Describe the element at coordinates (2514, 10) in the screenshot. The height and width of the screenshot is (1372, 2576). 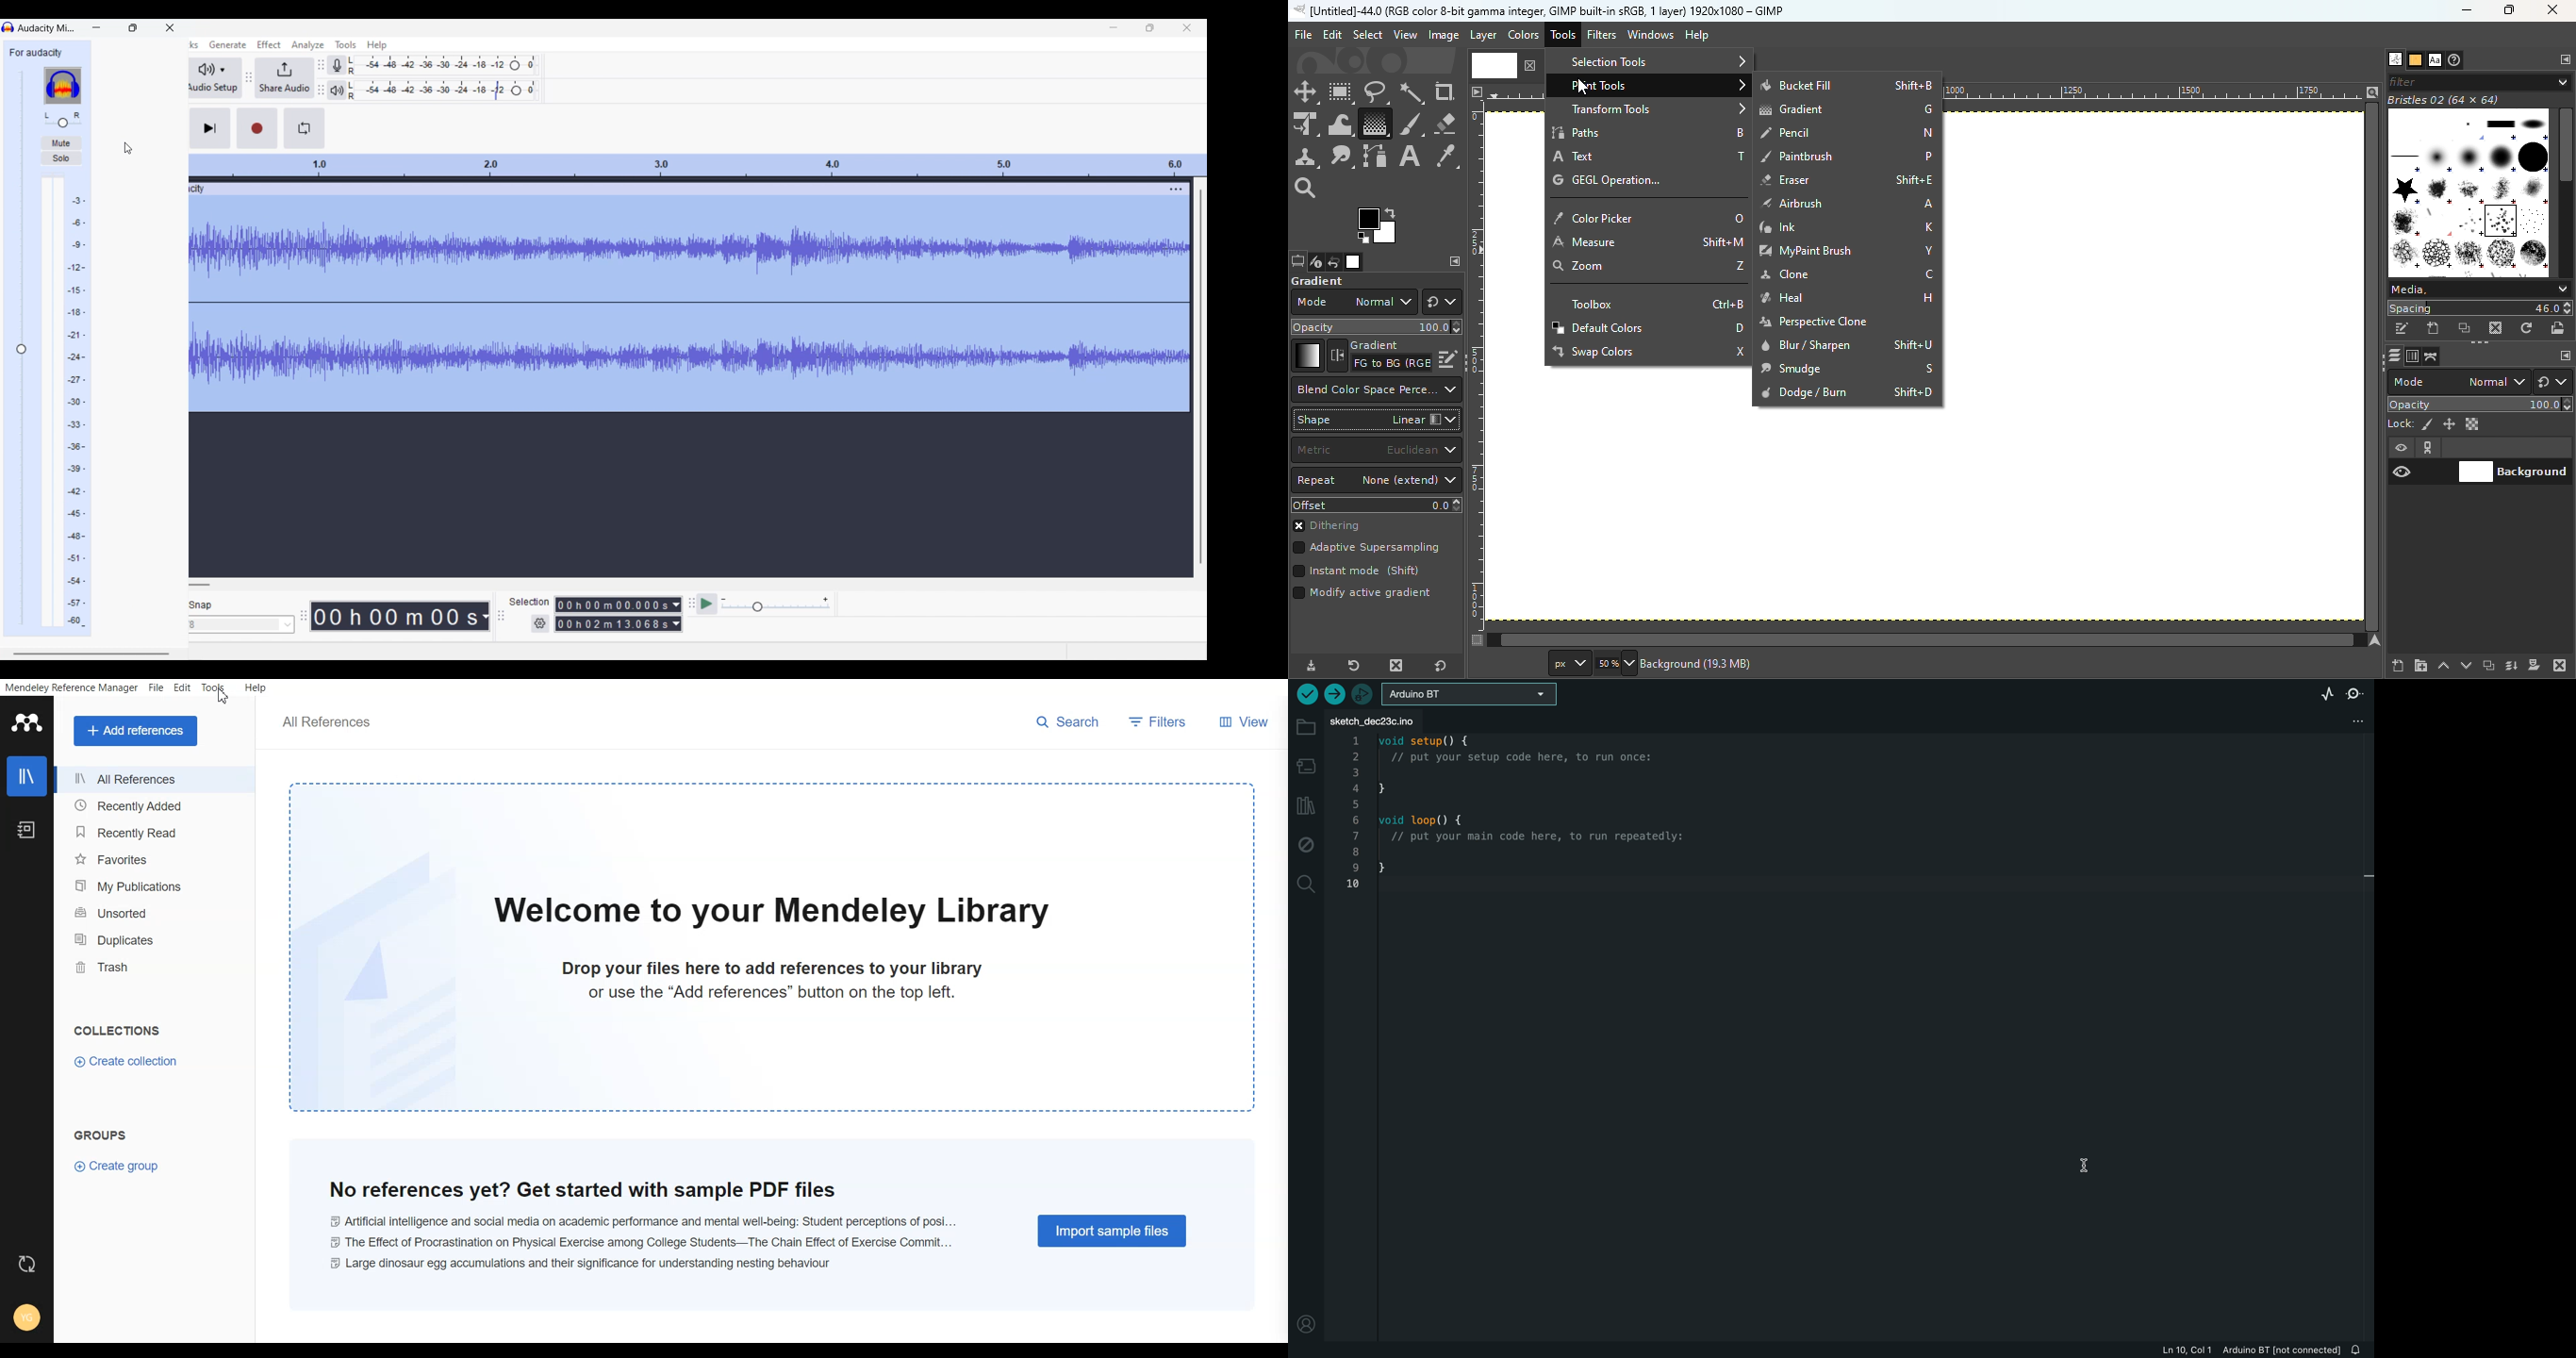
I see `Maximize` at that location.